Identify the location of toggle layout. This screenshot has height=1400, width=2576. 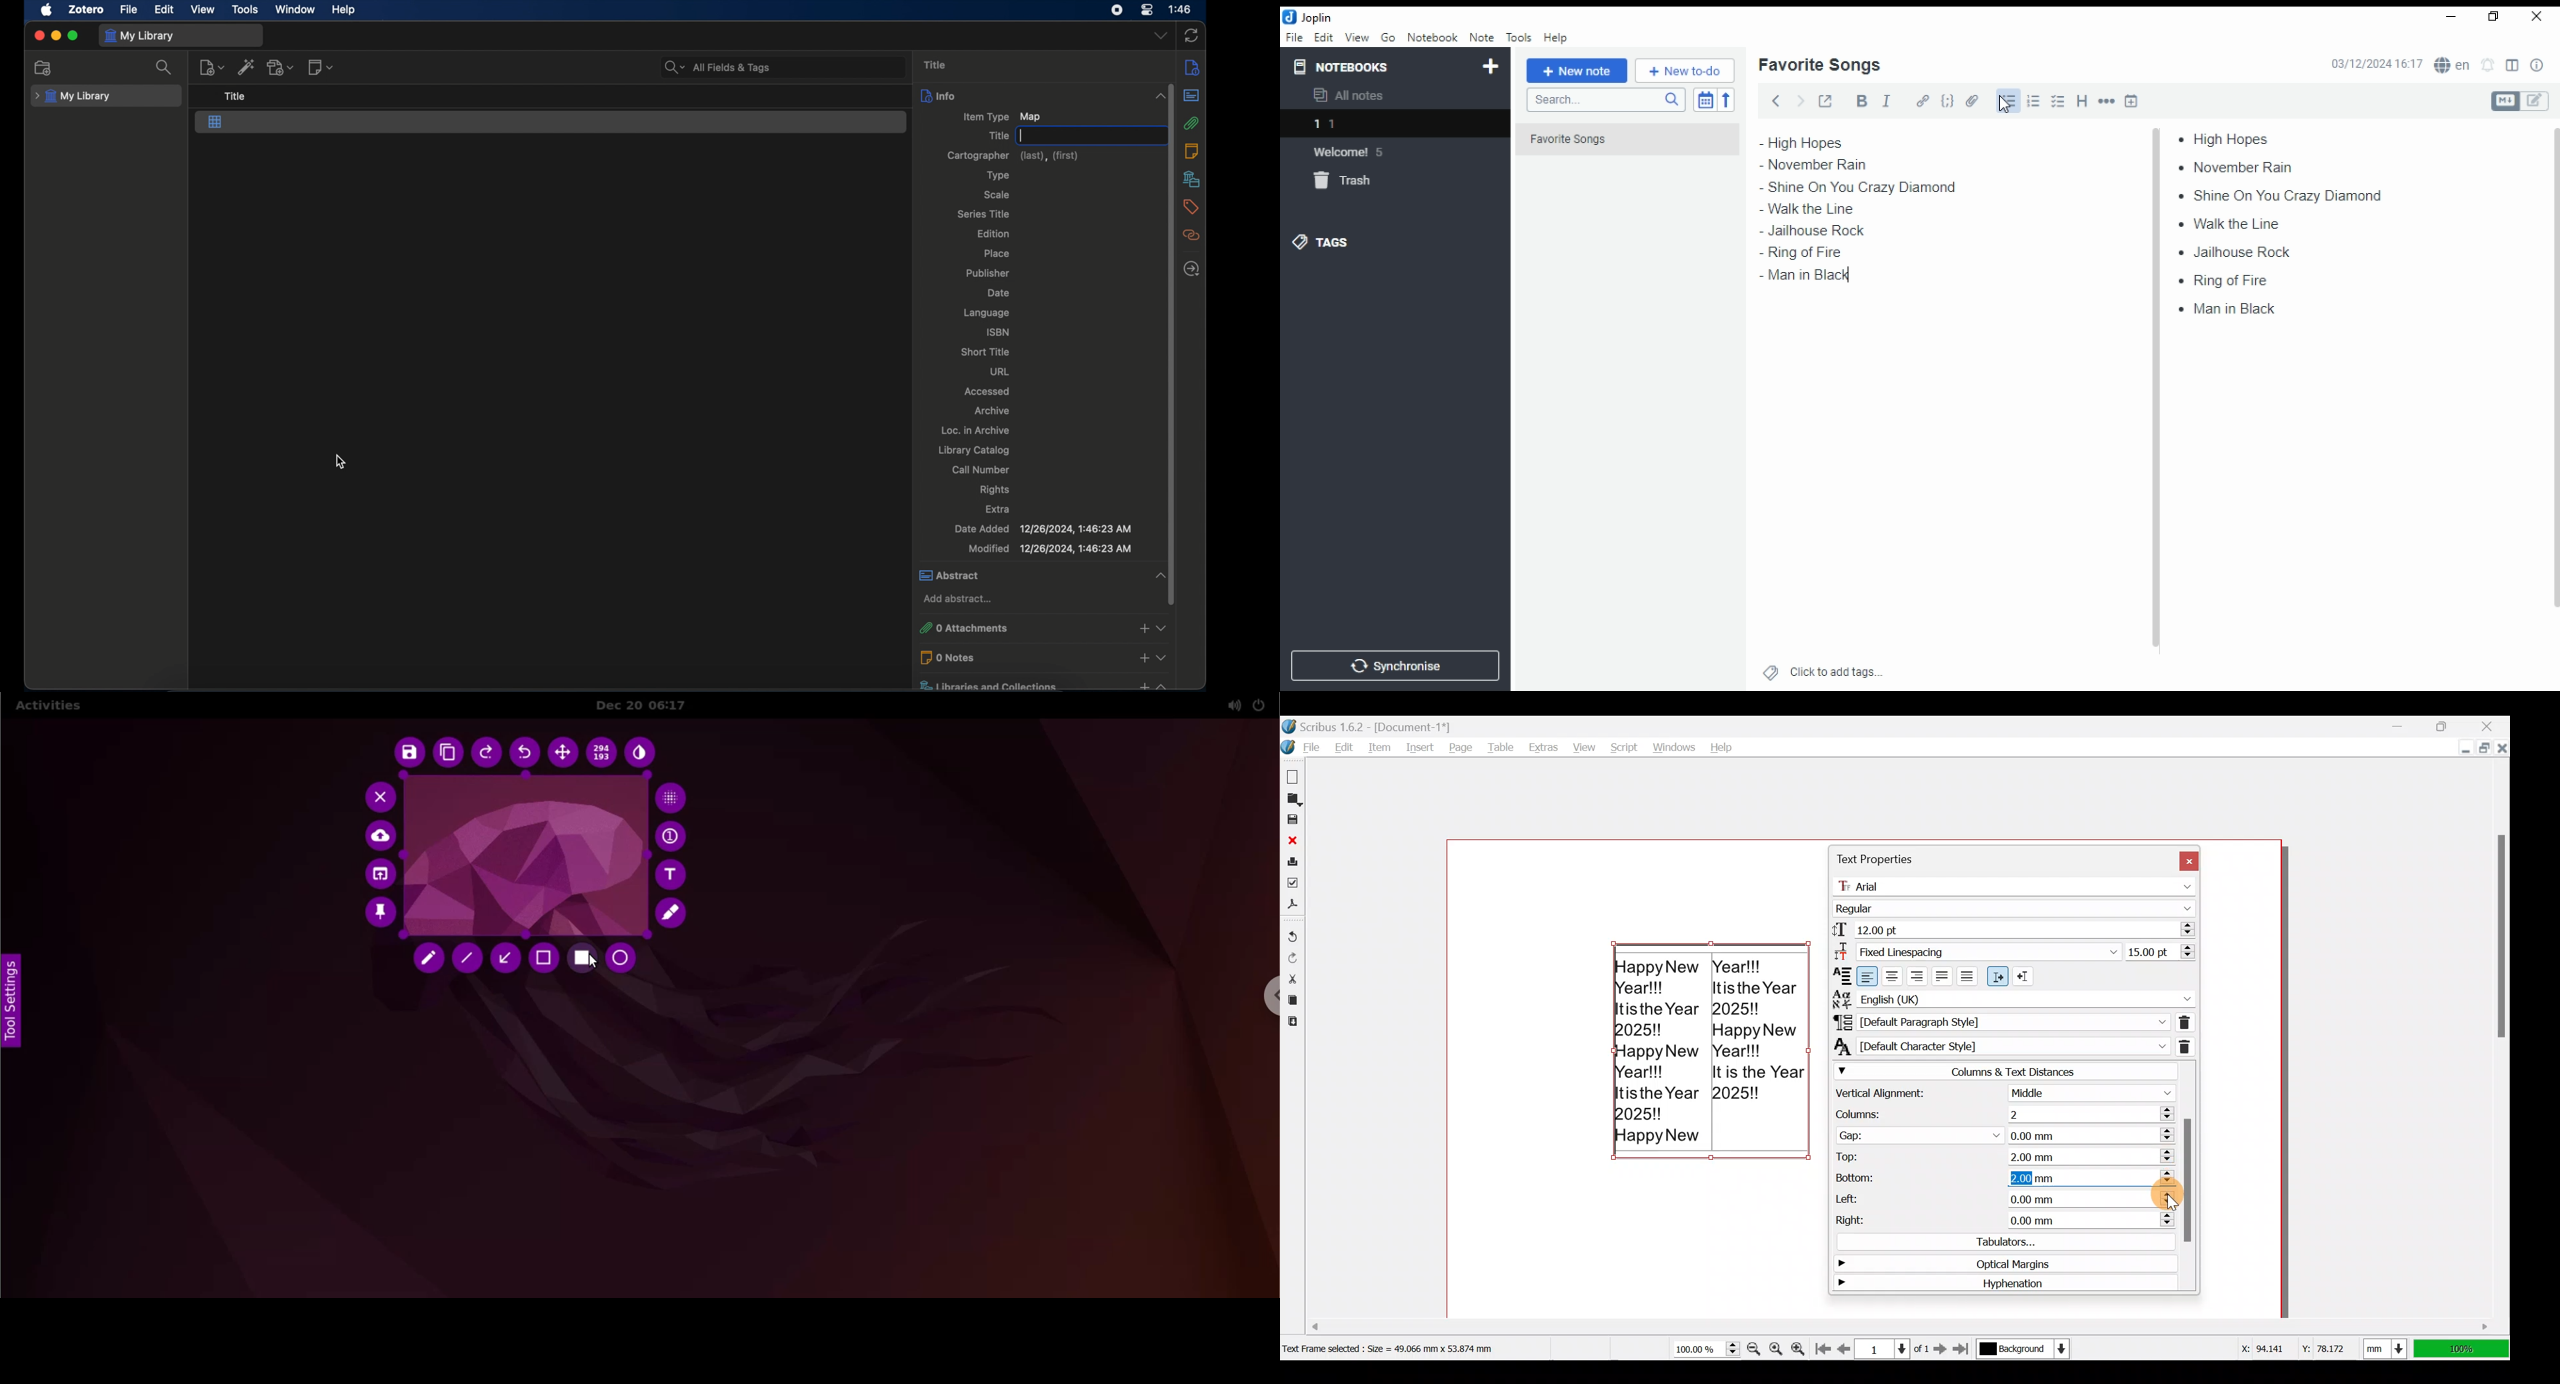
(2513, 66).